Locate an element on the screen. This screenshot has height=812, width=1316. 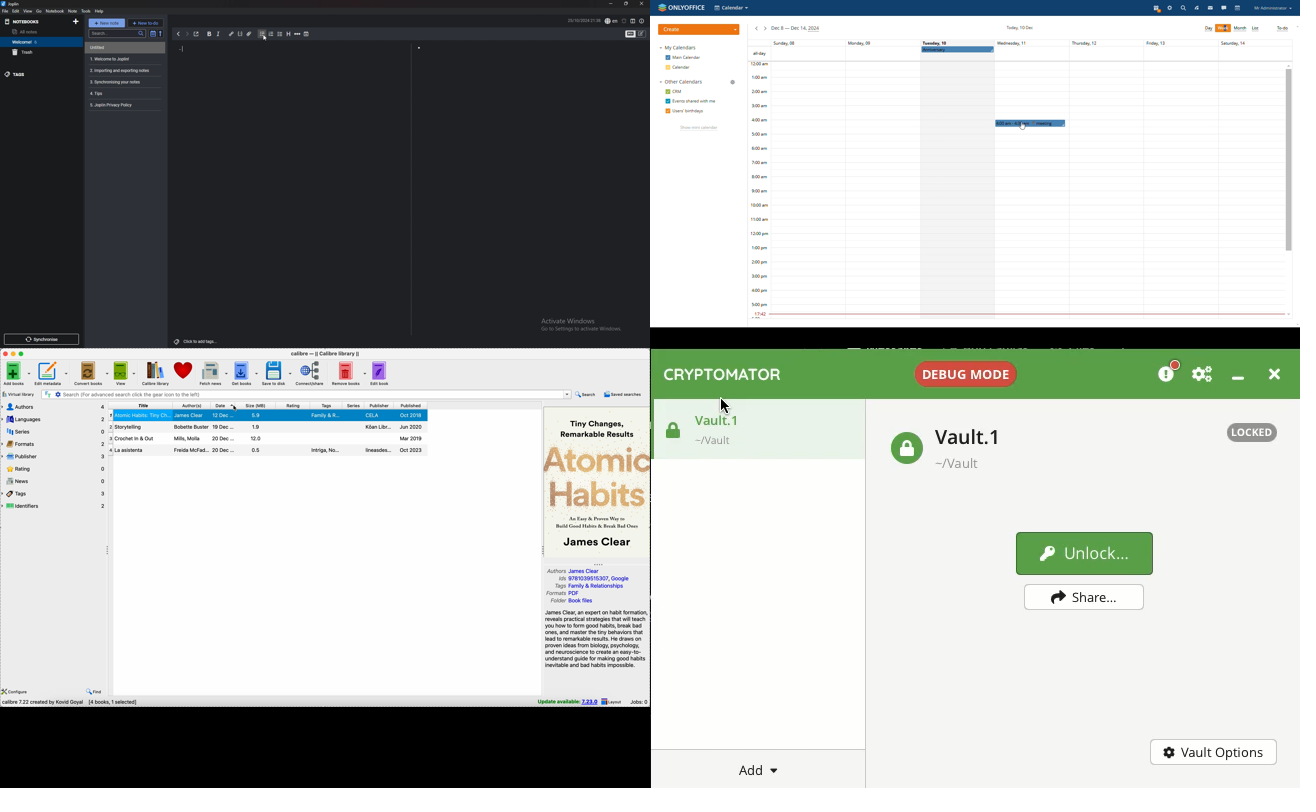
reverse sort order is located at coordinates (161, 32).